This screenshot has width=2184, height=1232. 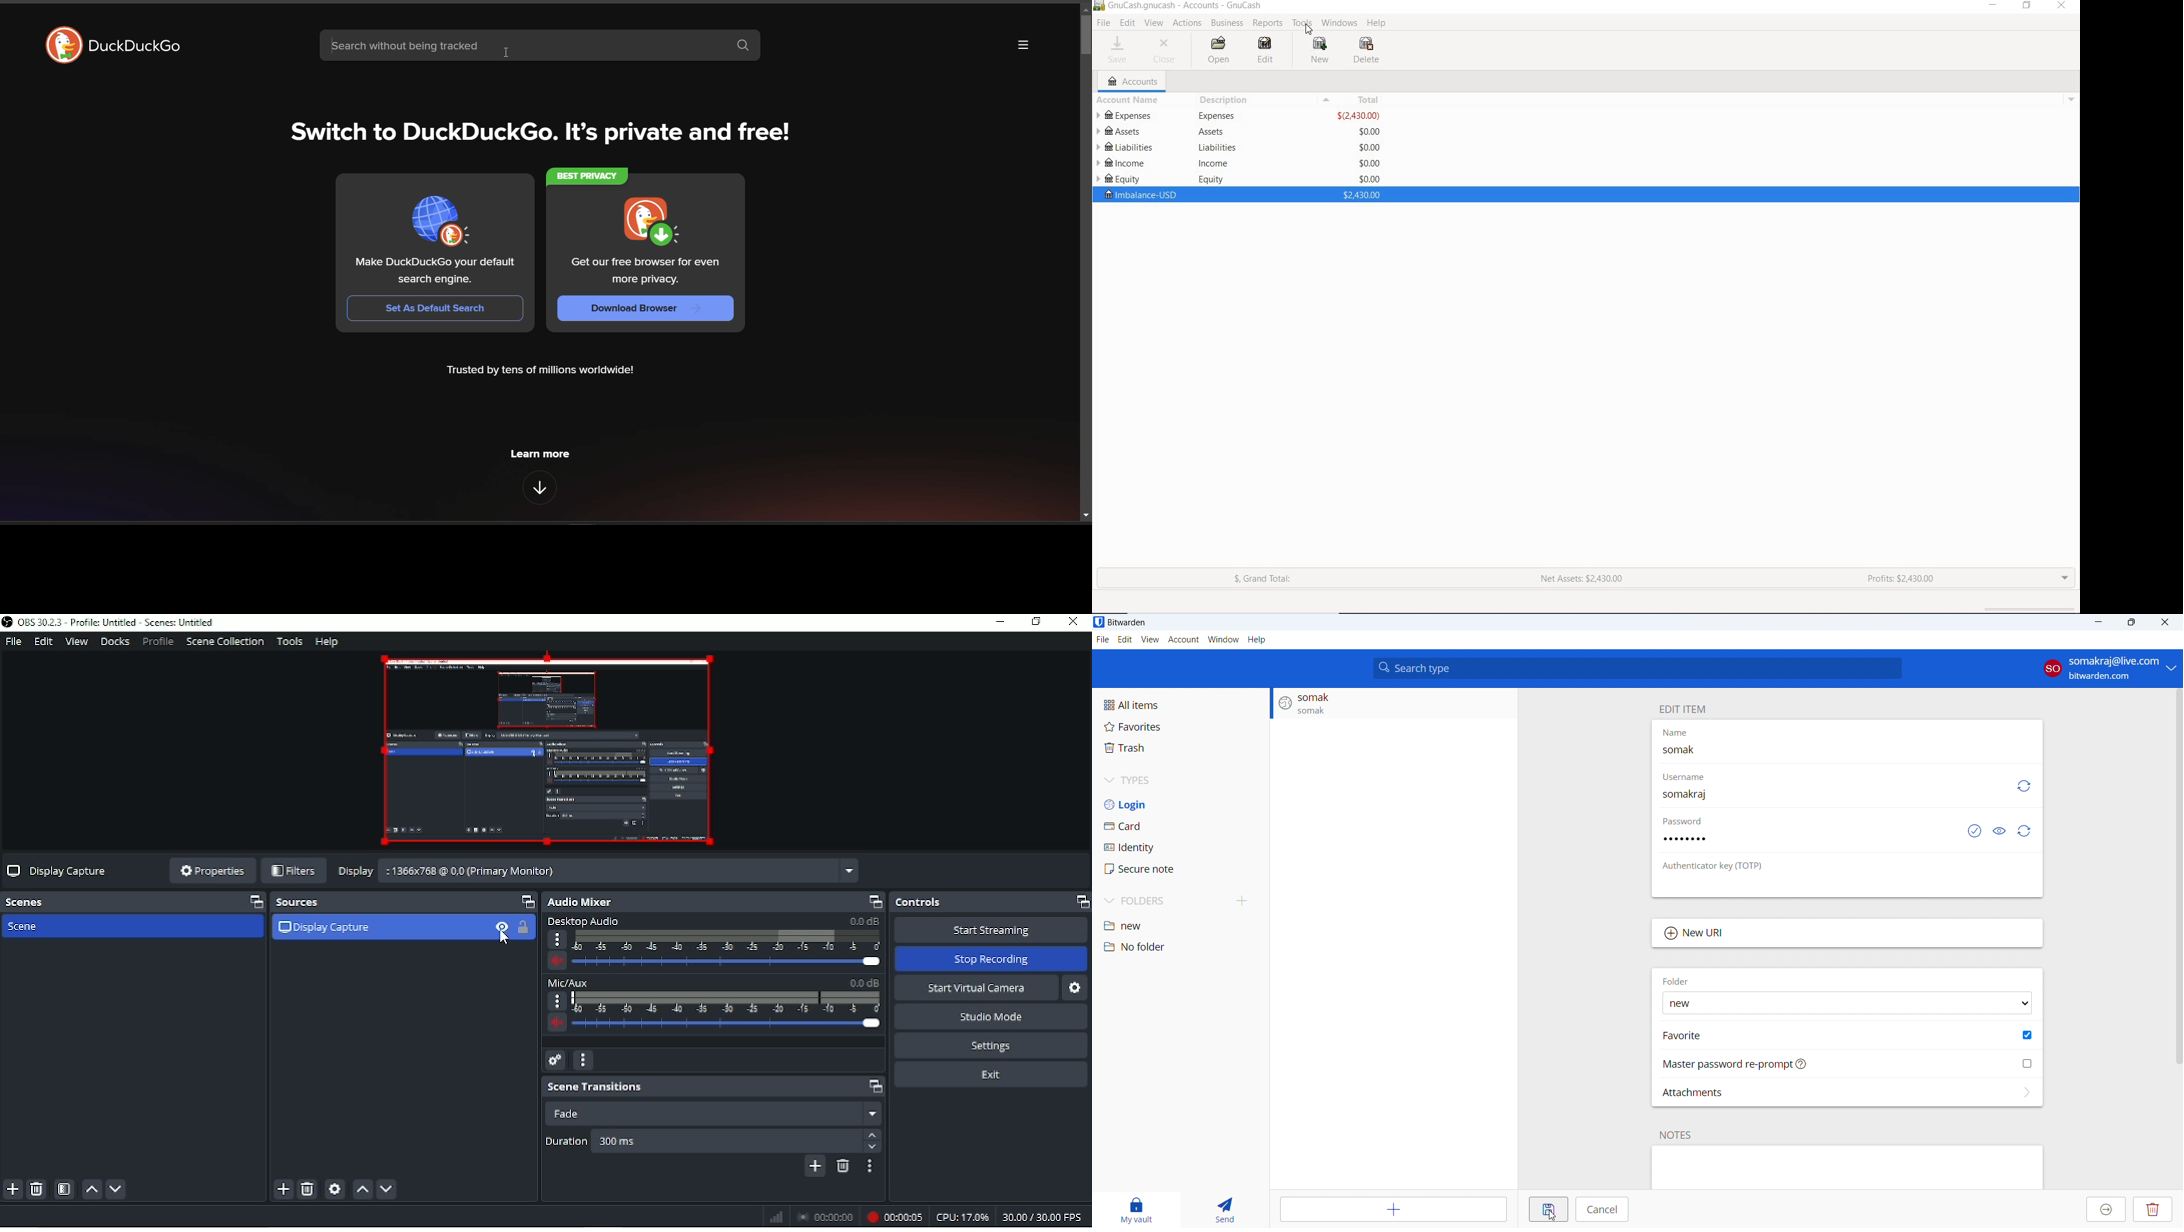 What do you see at coordinates (1638, 668) in the screenshot?
I see `search type` at bounding box center [1638, 668].